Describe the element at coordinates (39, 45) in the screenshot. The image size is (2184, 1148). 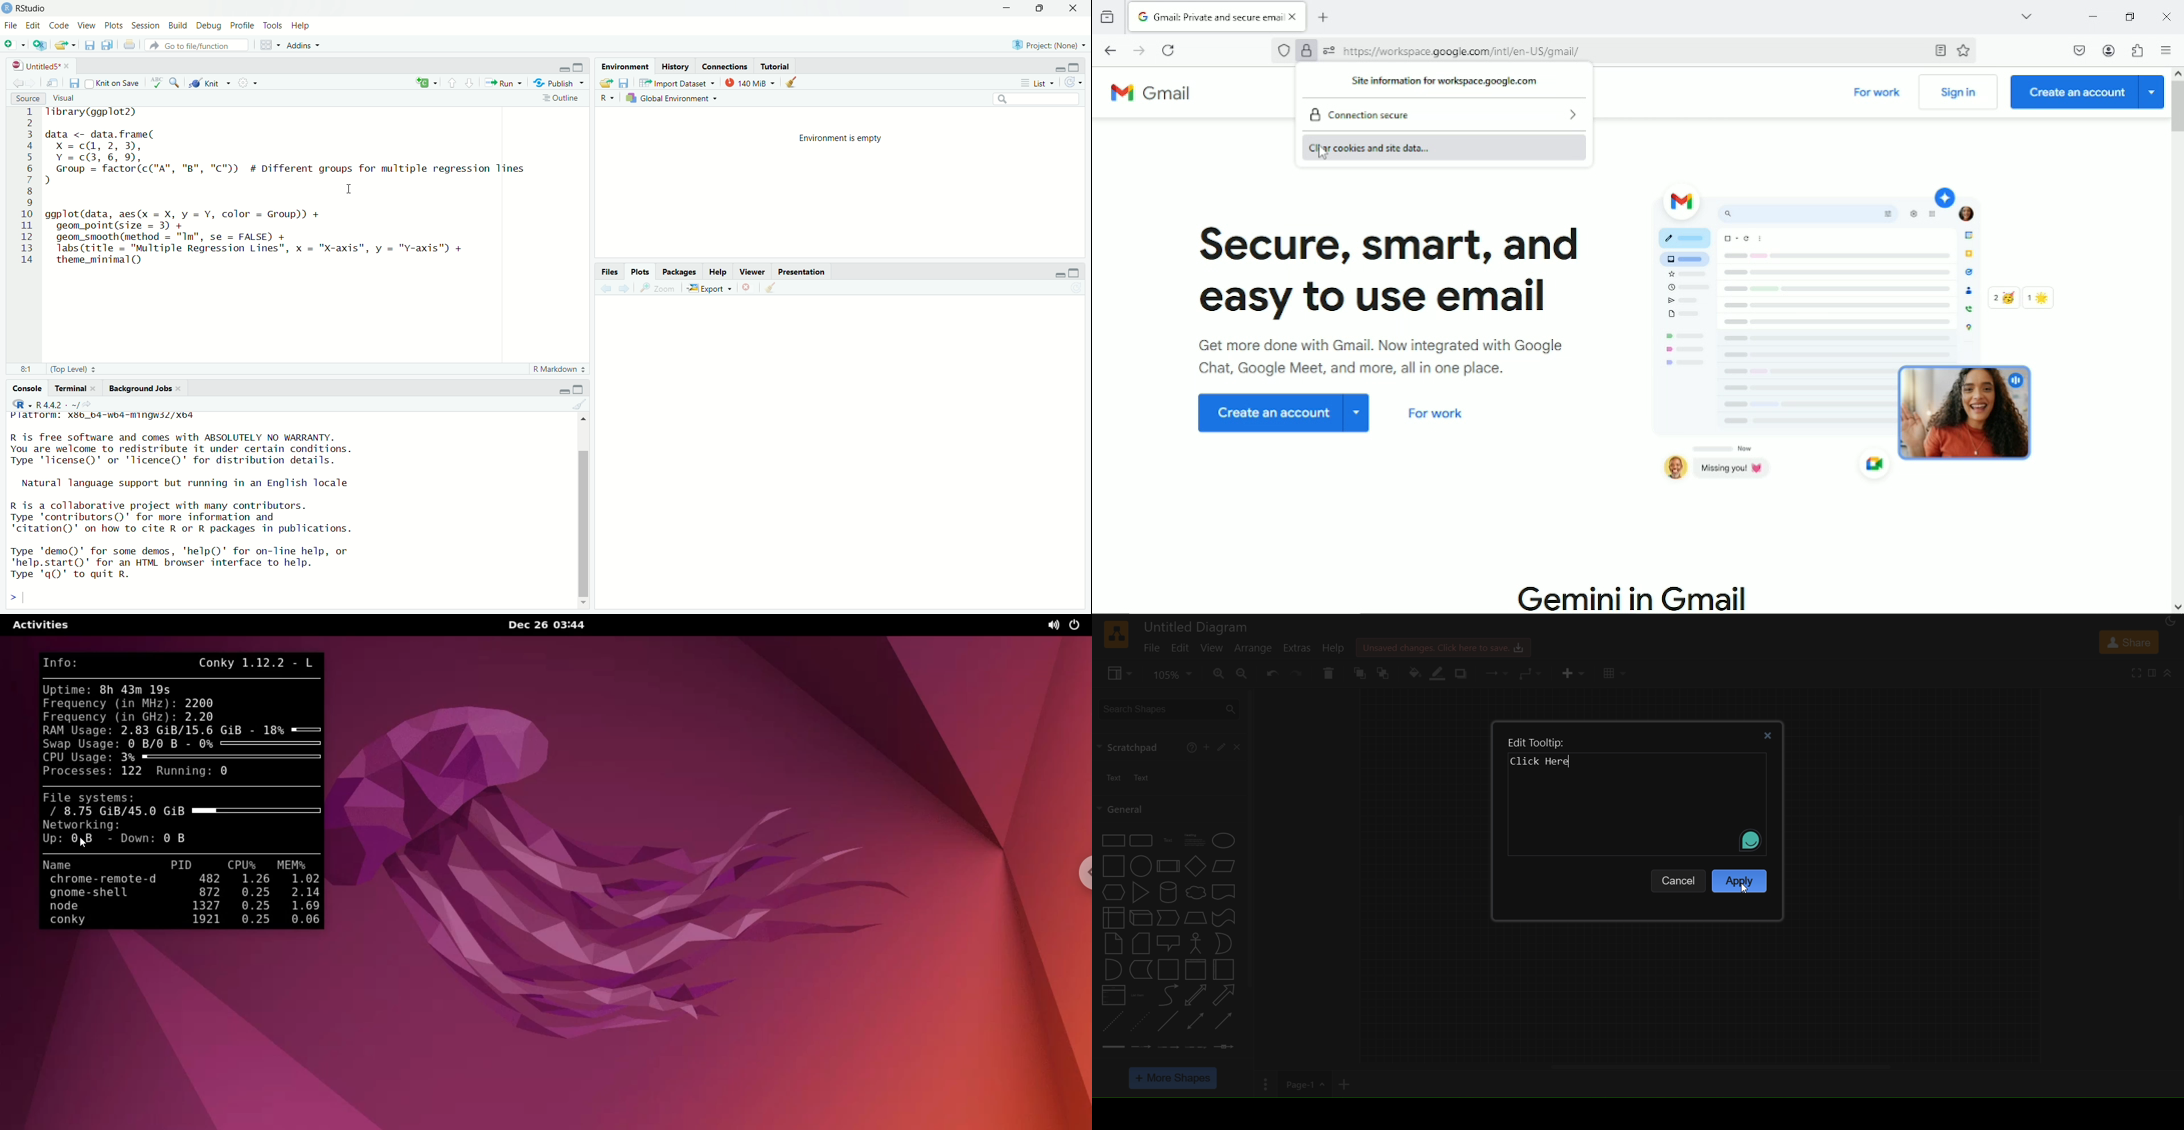
I see `add script` at that location.